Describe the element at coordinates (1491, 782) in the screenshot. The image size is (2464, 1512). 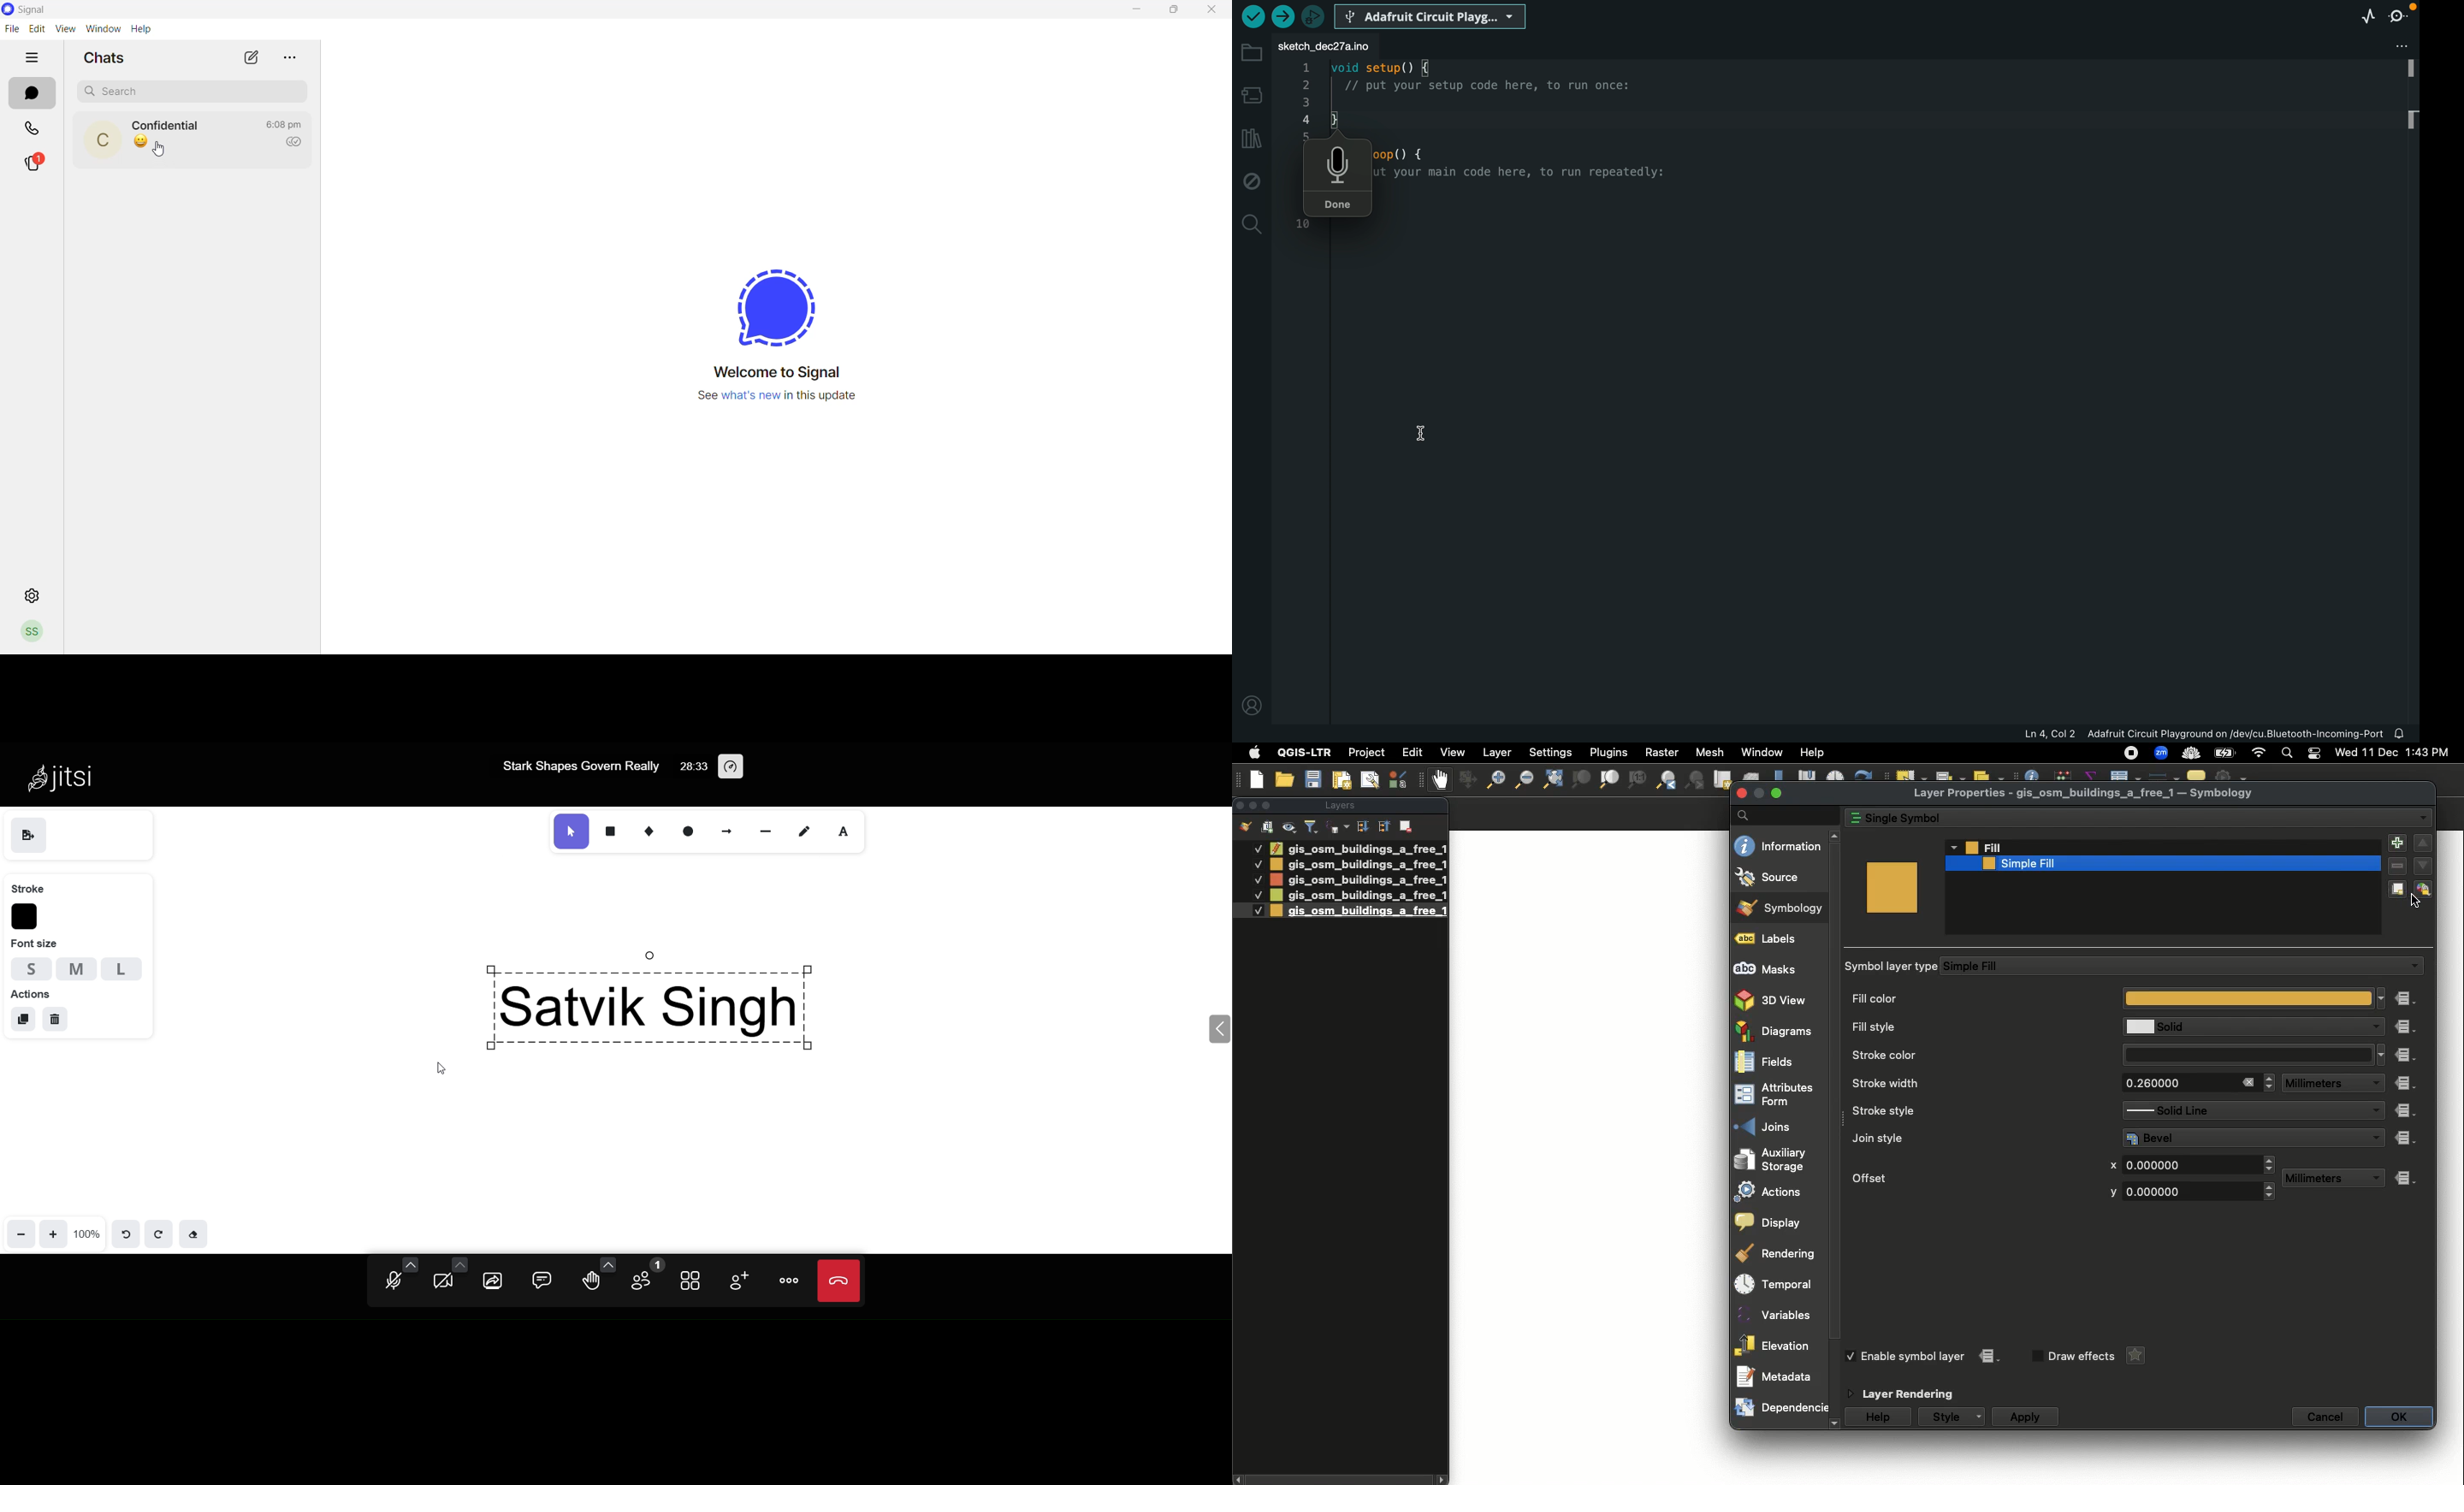
I see `Zoom out` at that location.